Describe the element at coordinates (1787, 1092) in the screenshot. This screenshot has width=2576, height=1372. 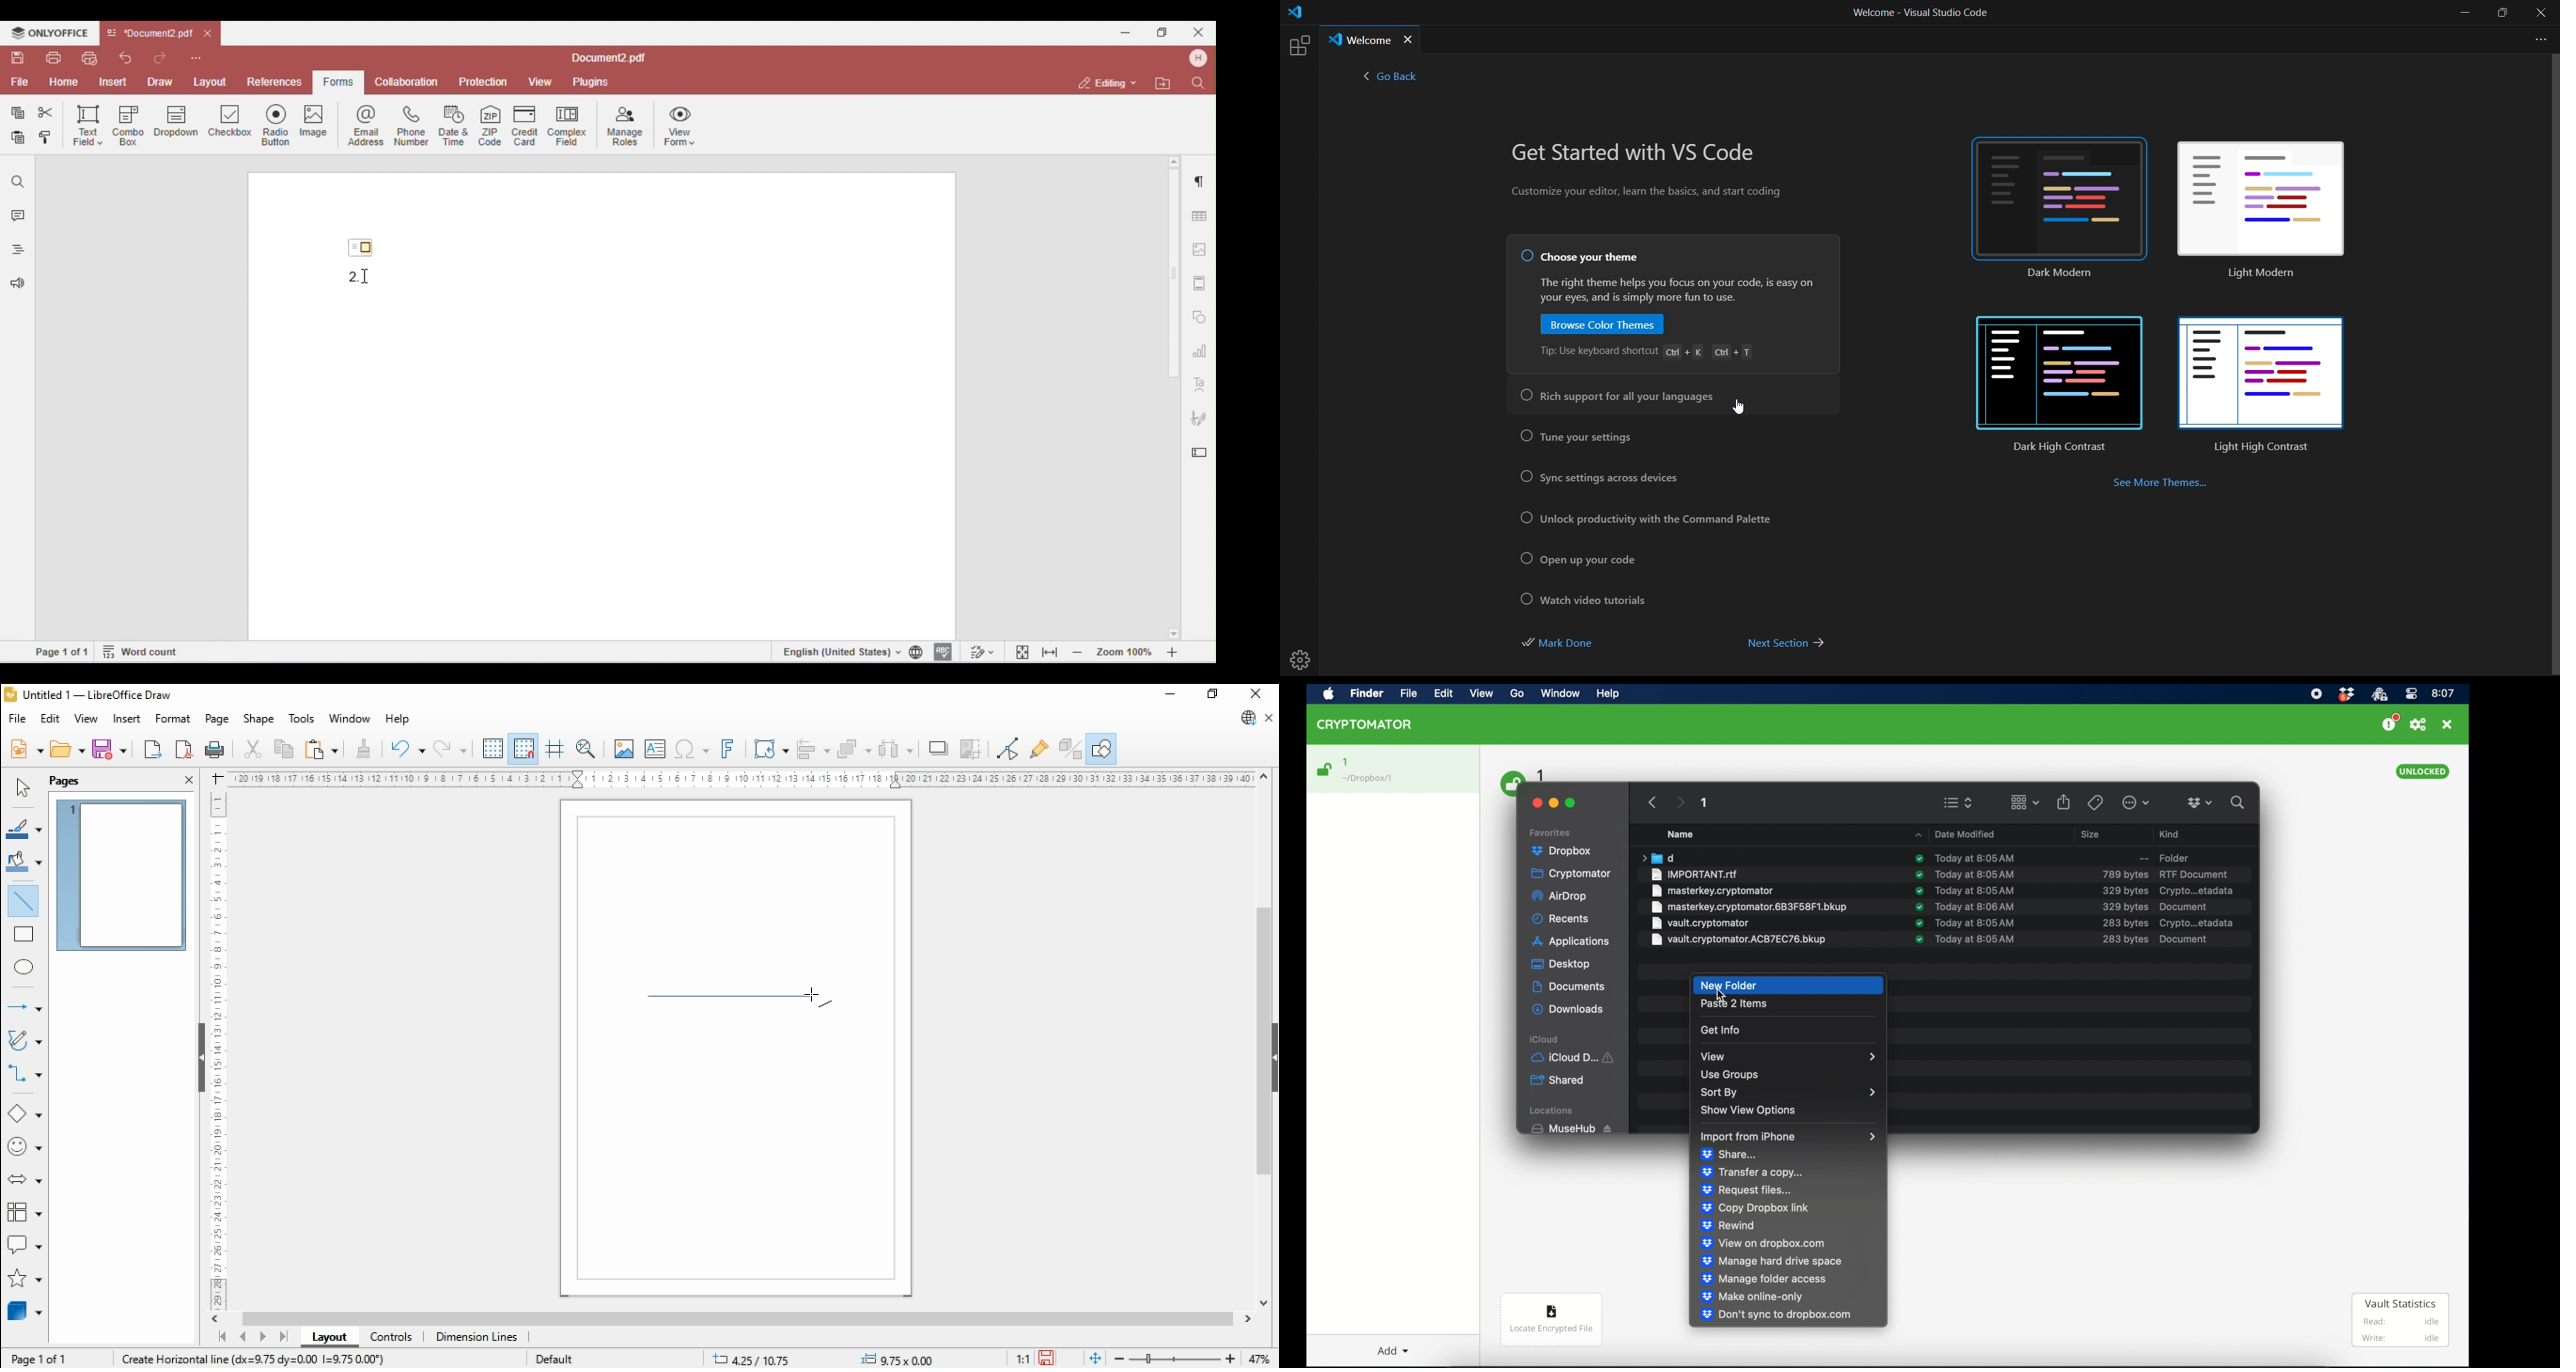
I see `sort by menu` at that location.